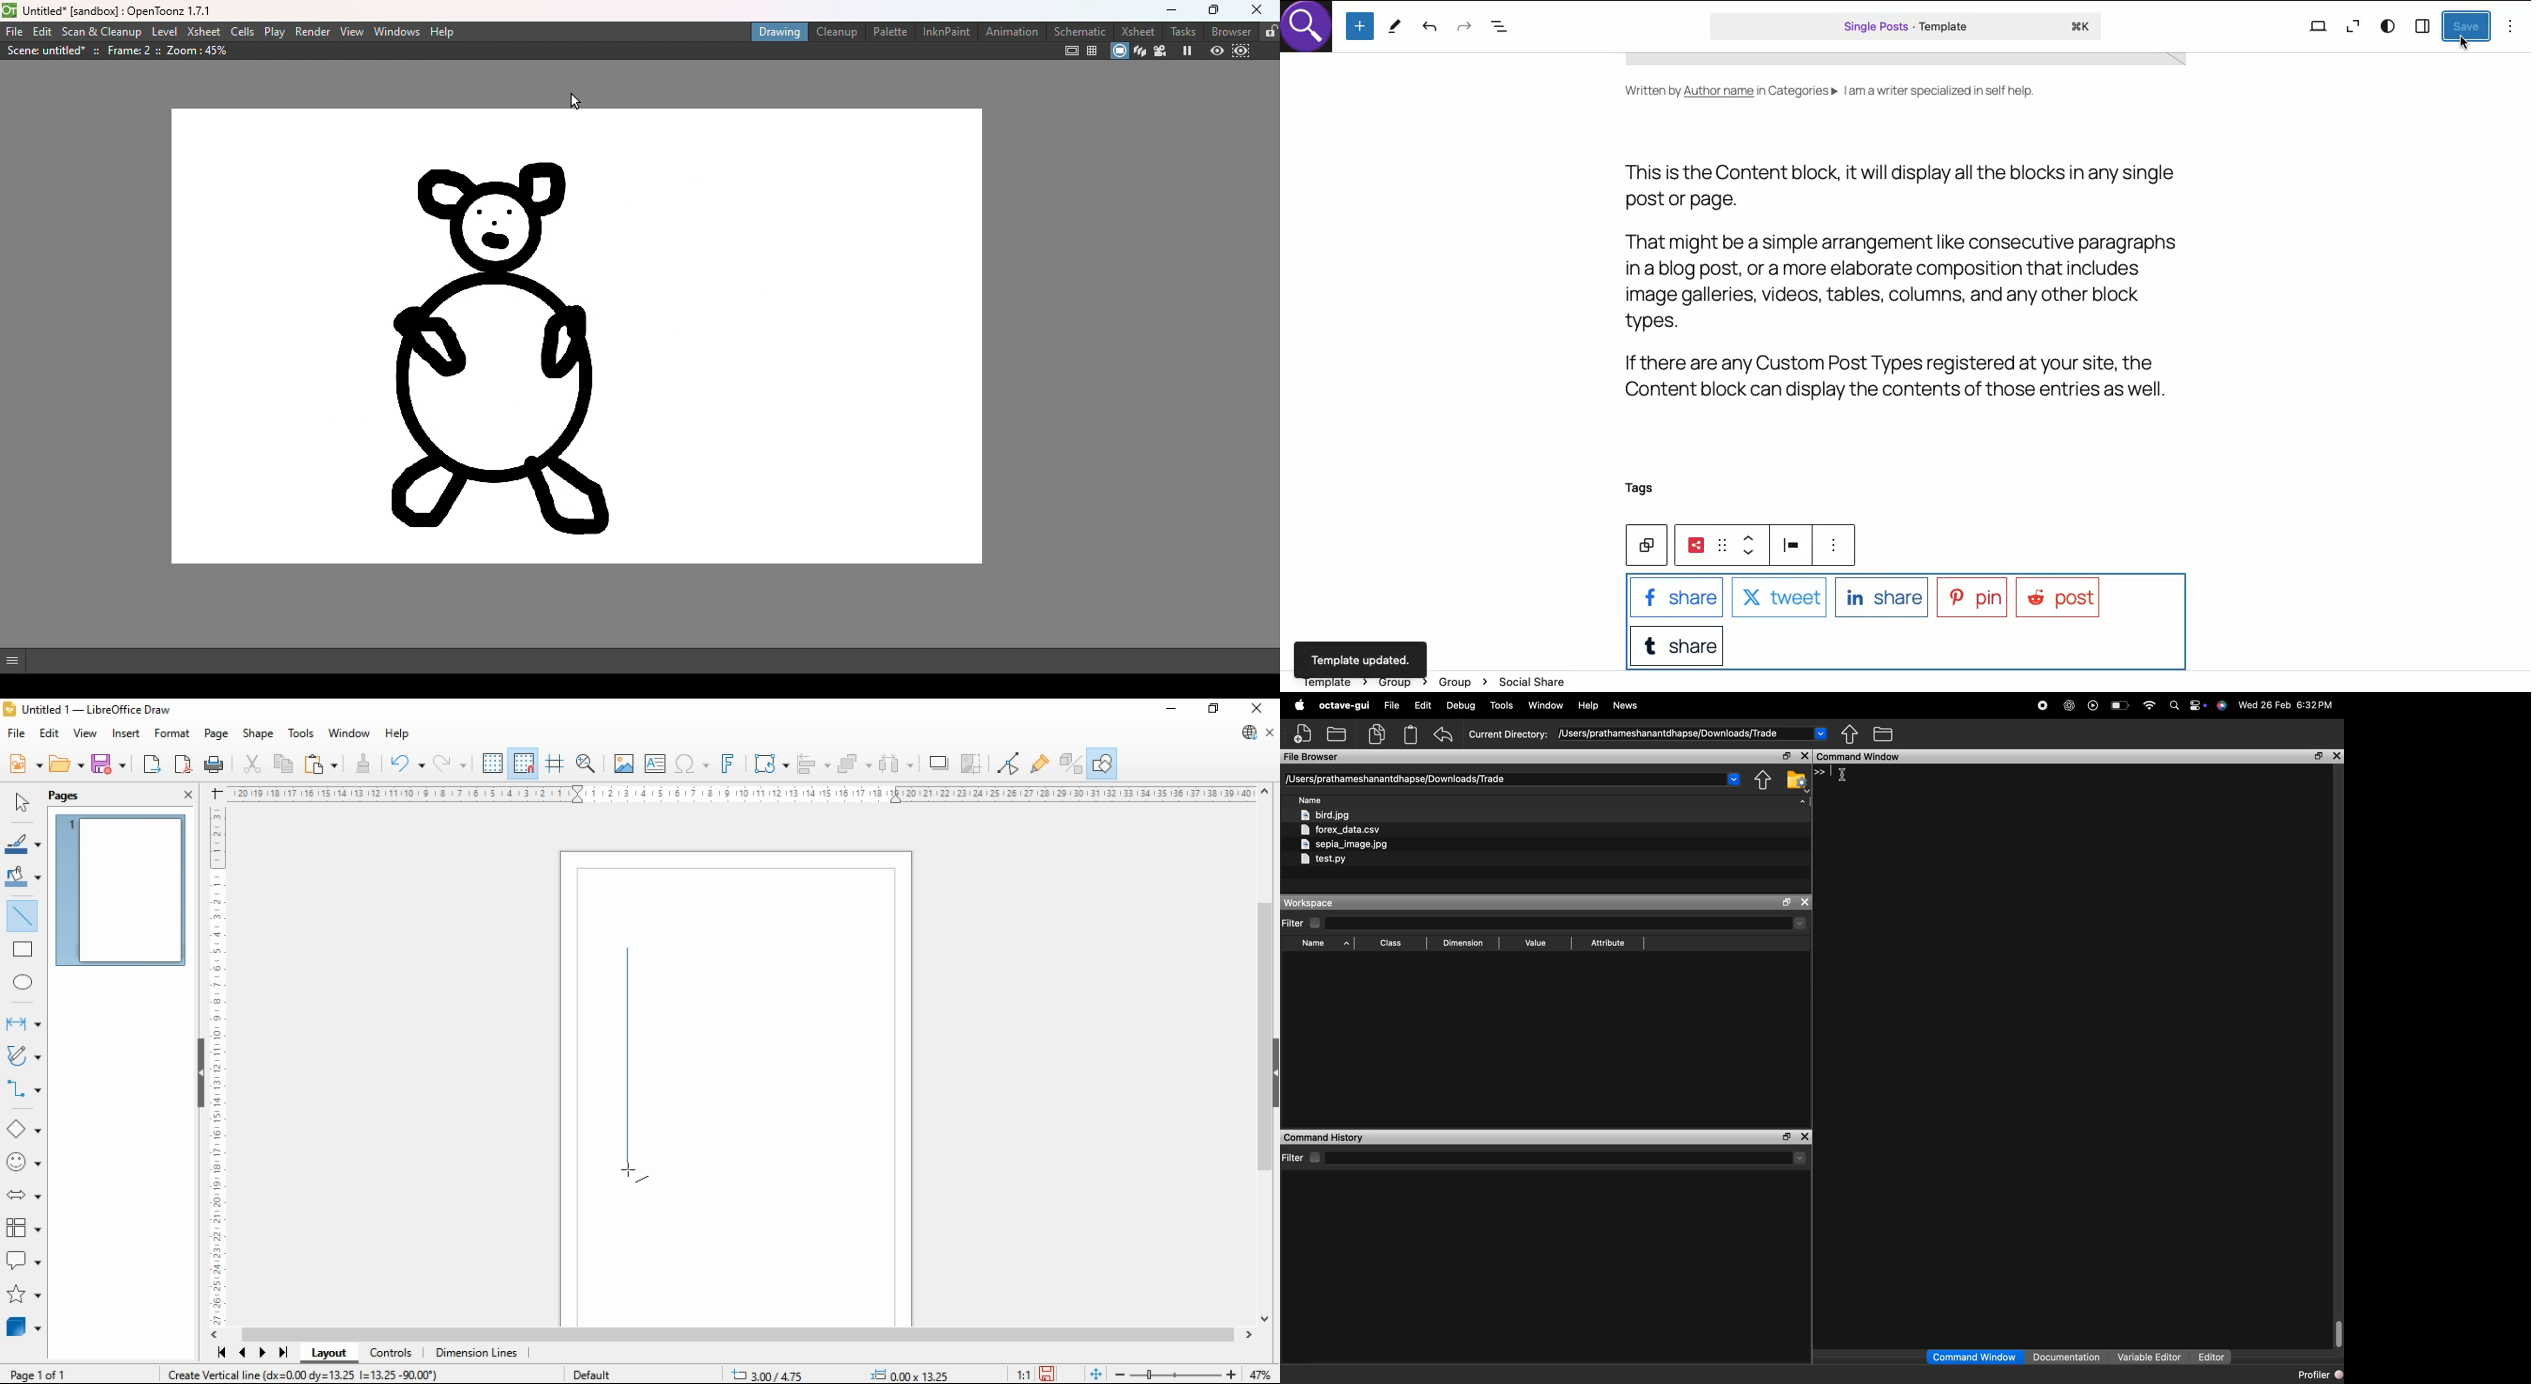 Image resolution: width=2548 pixels, height=1400 pixels. What do you see at coordinates (393, 1355) in the screenshot?
I see `controls` at bounding box center [393, 1355].